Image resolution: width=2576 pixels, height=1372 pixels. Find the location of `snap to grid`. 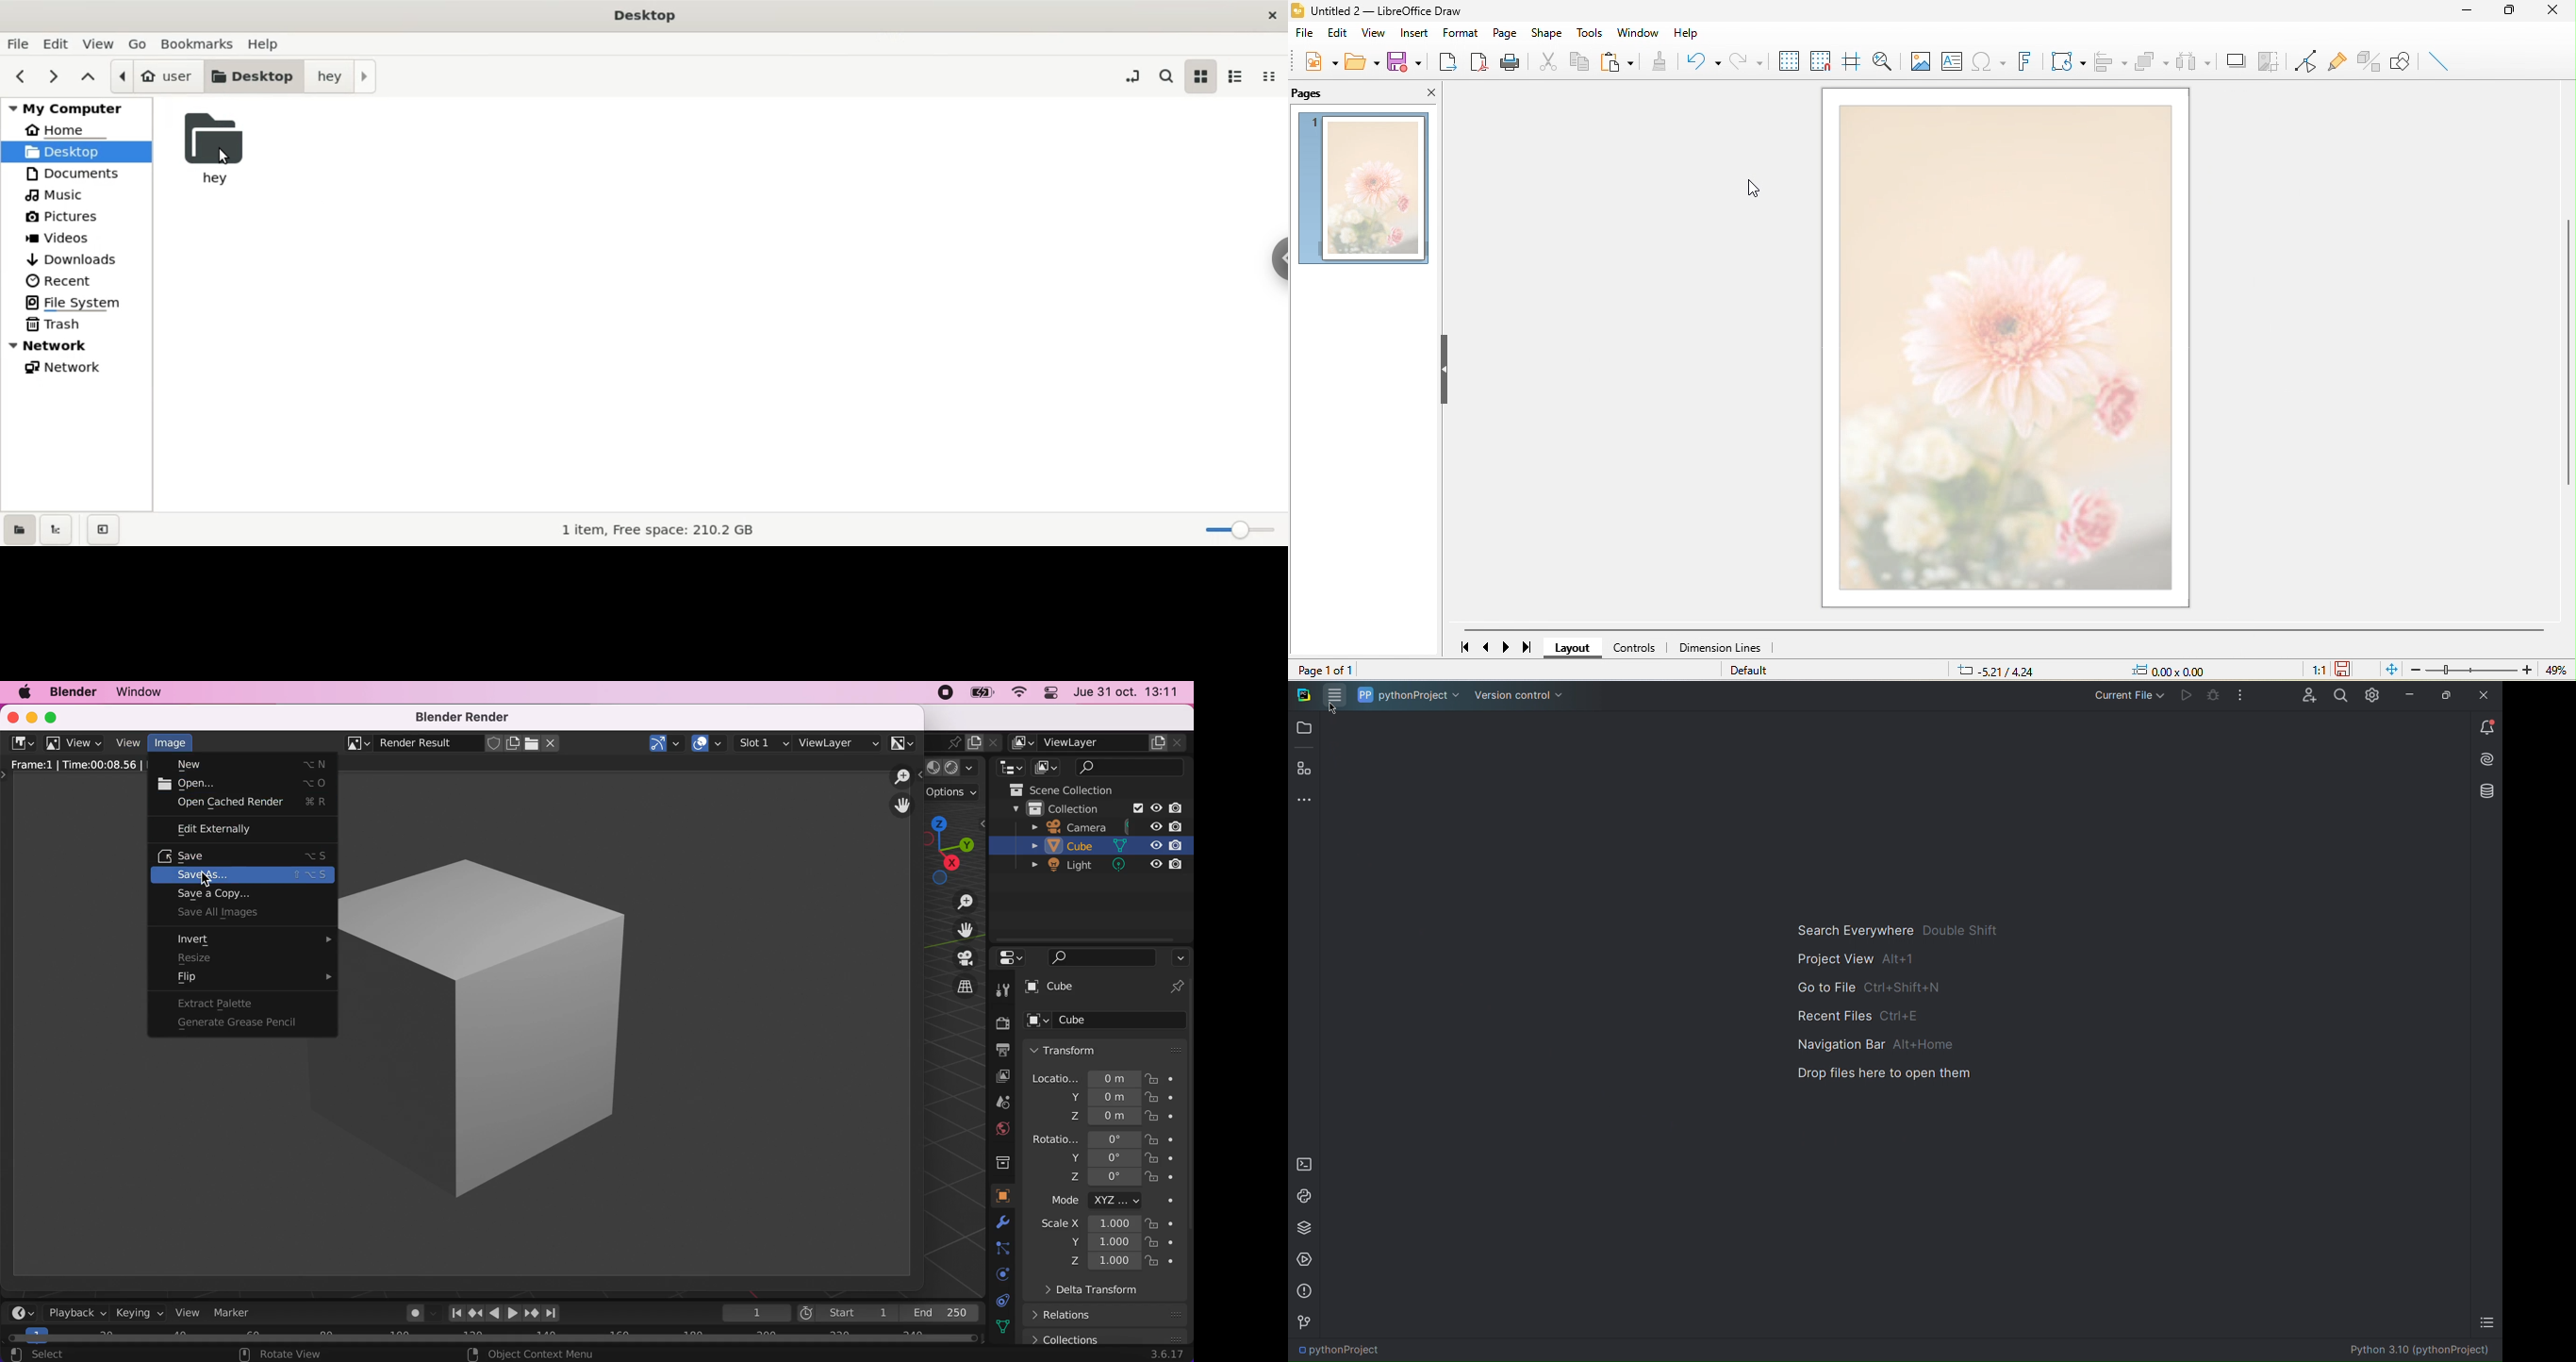

snap to grid is located at coordinates (1820, 58).